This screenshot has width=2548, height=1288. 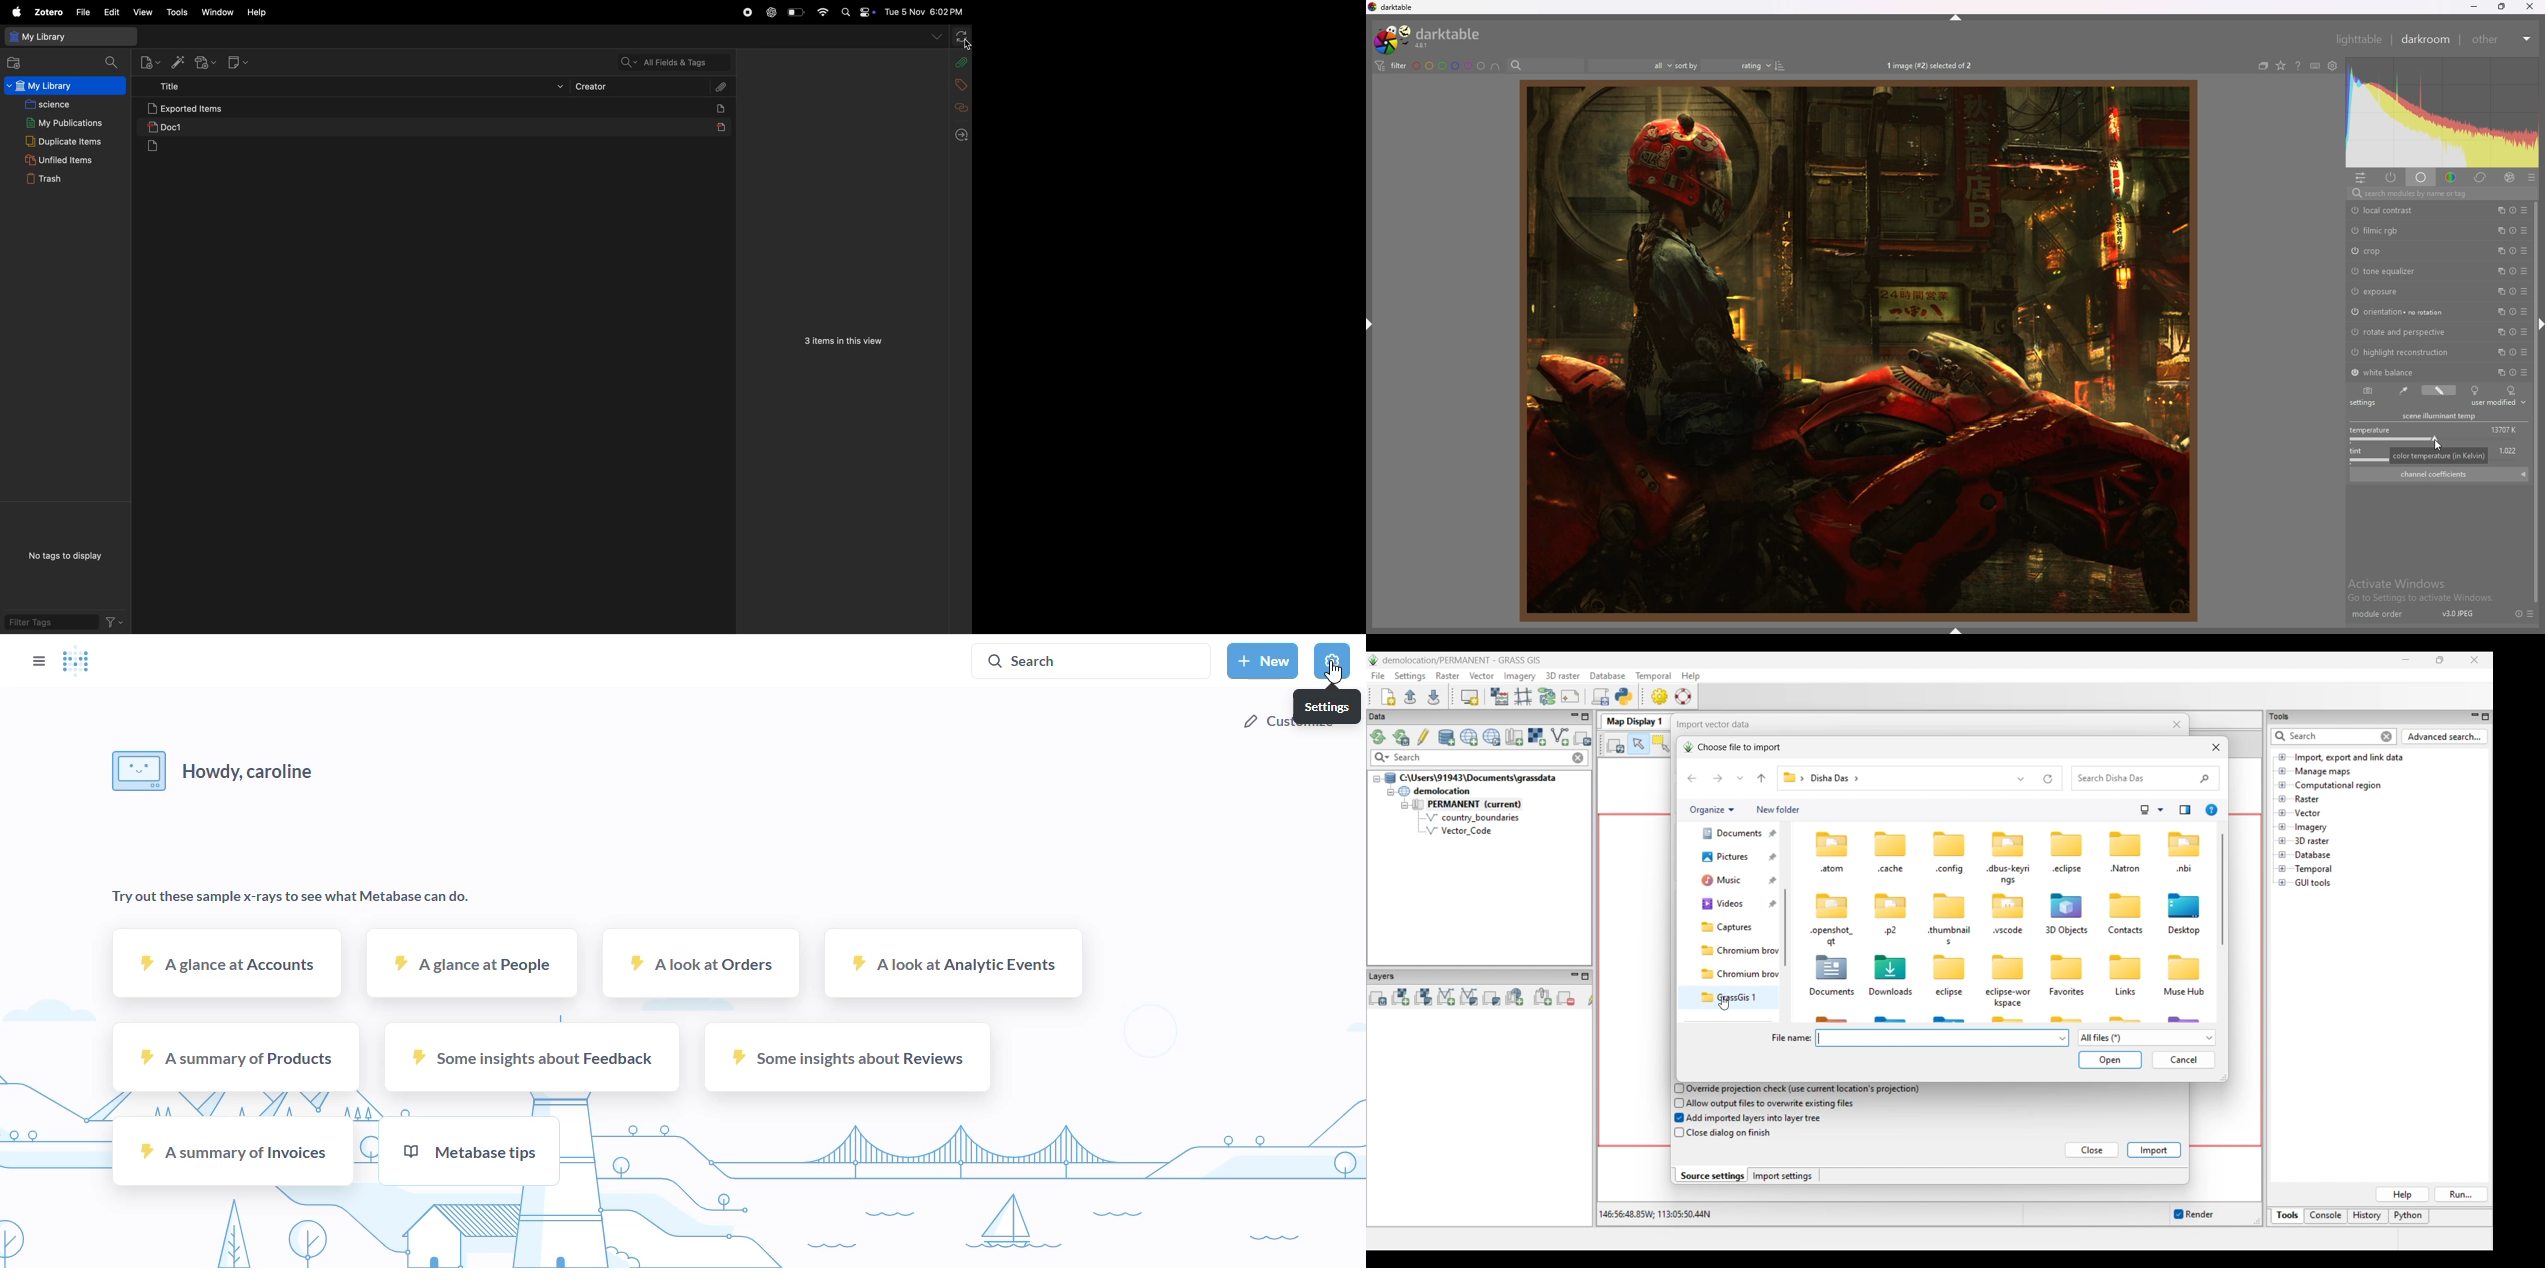 I want to click on add items, so click(x=179, y=62).